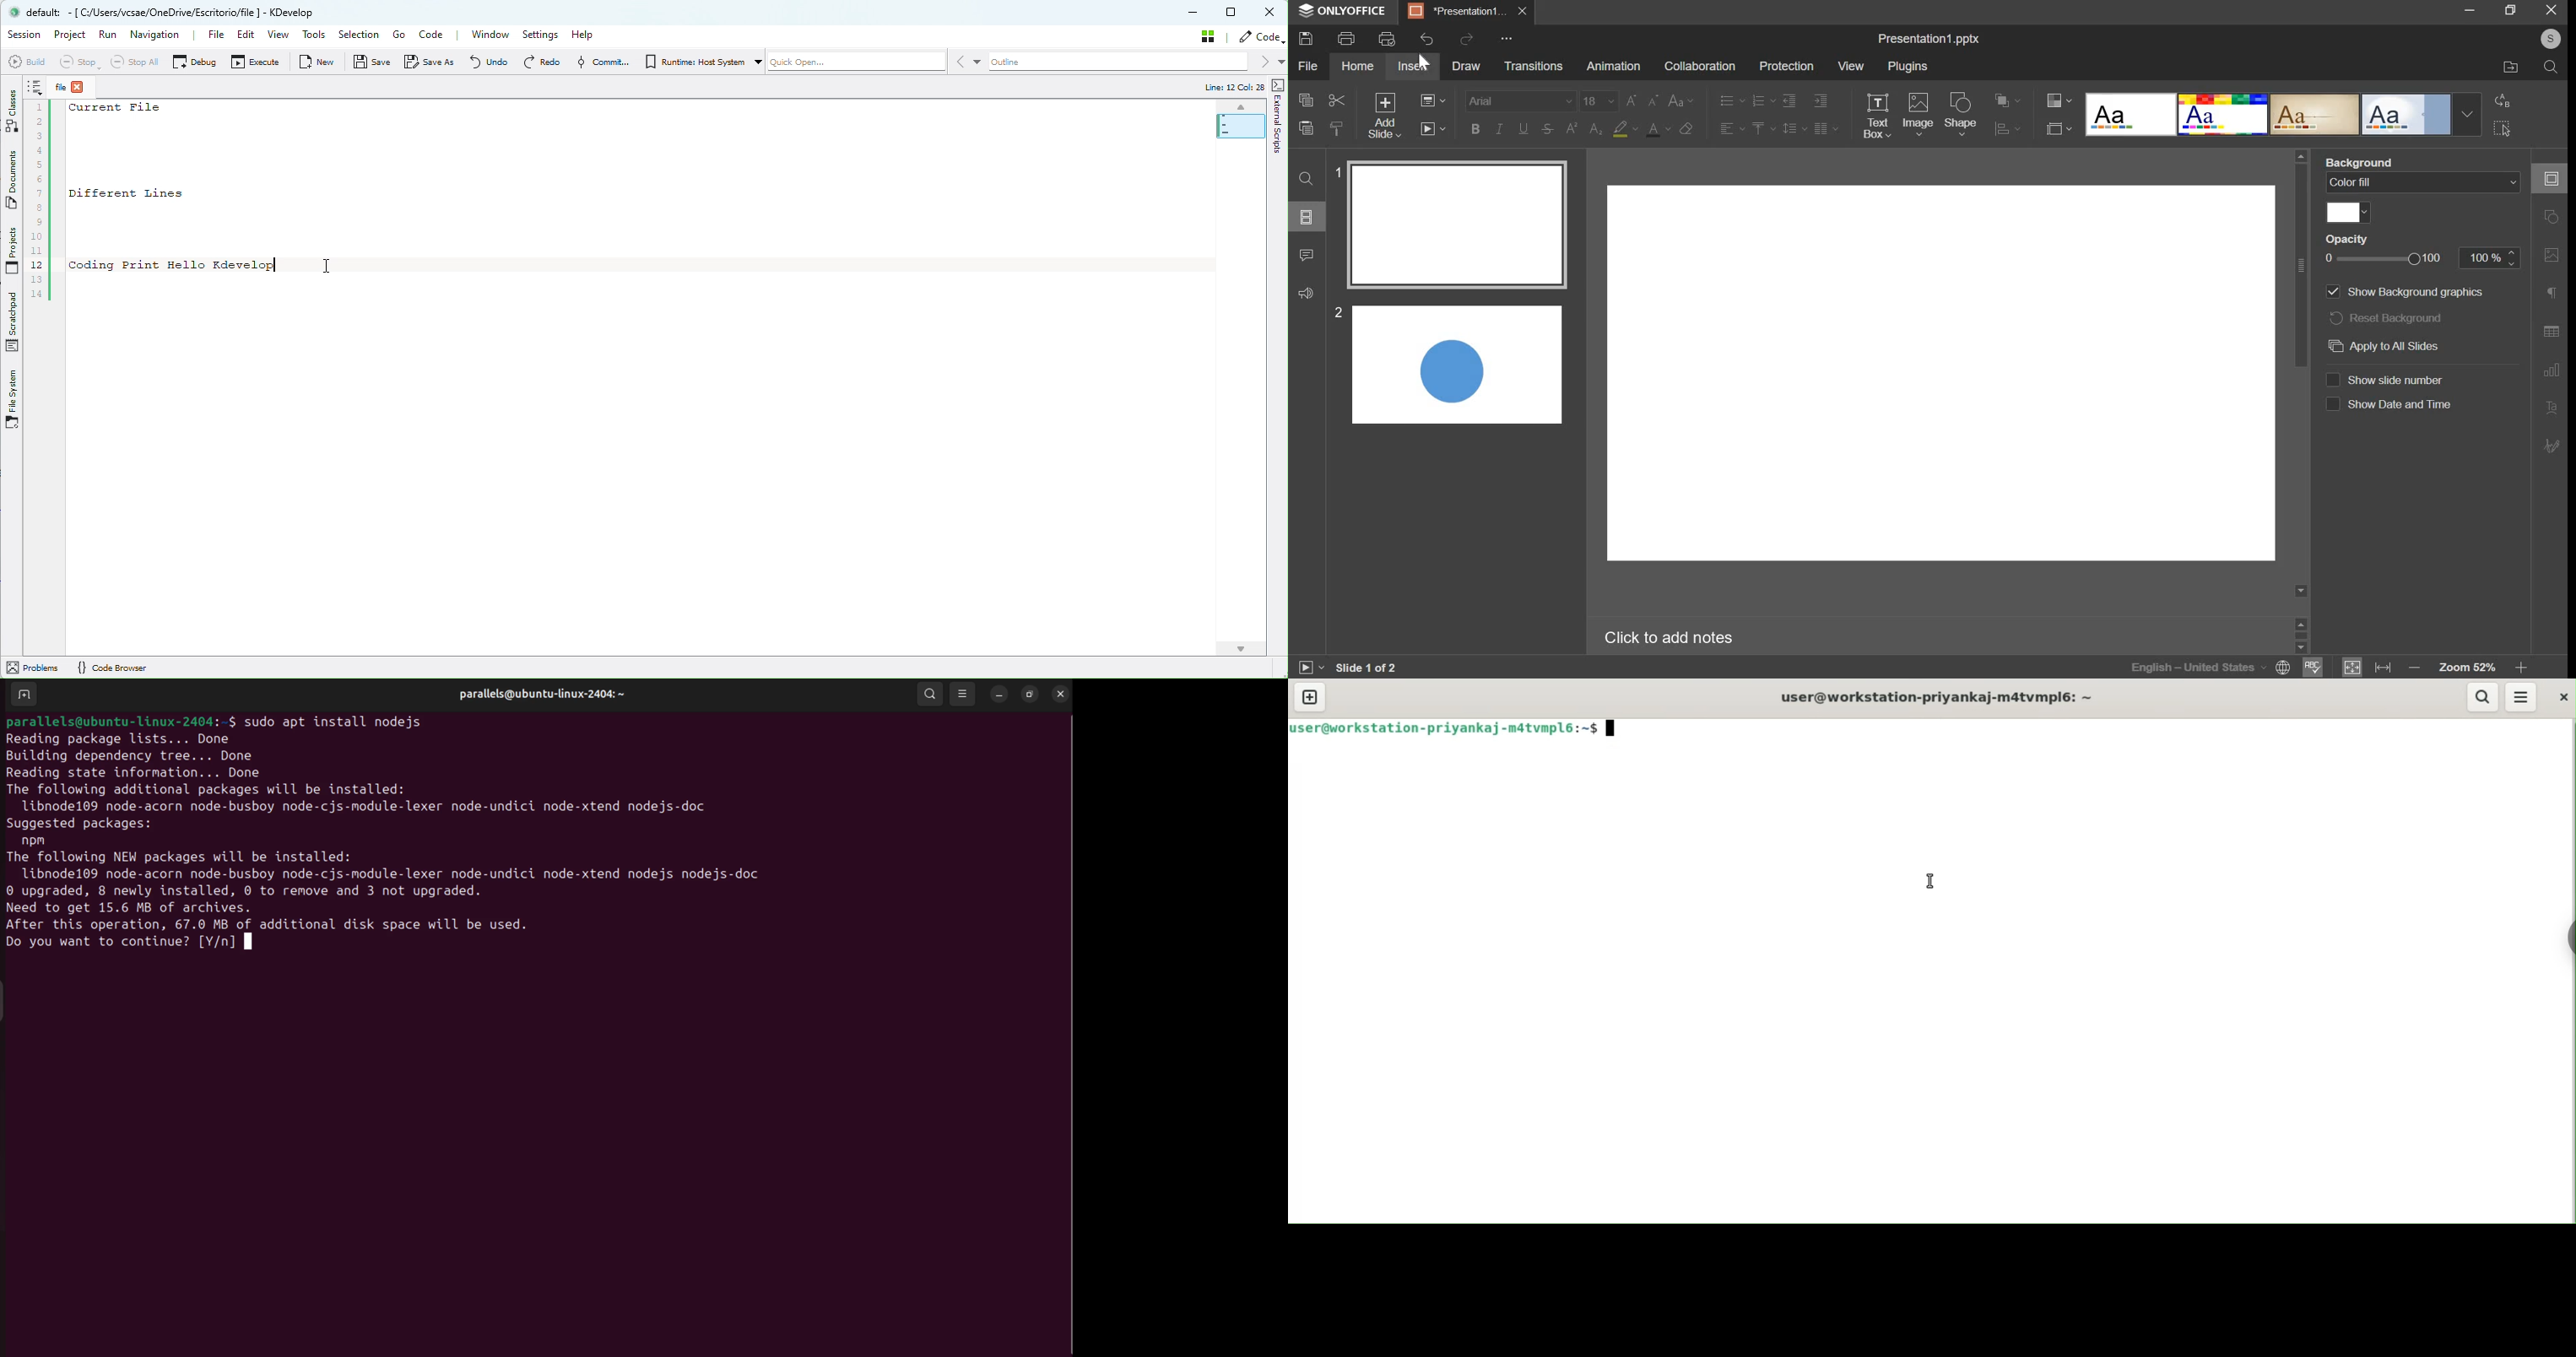  What do you see at coordinates (2129, 115) in the screenshot?
I see `word art` at bounding box center [2129, 115].